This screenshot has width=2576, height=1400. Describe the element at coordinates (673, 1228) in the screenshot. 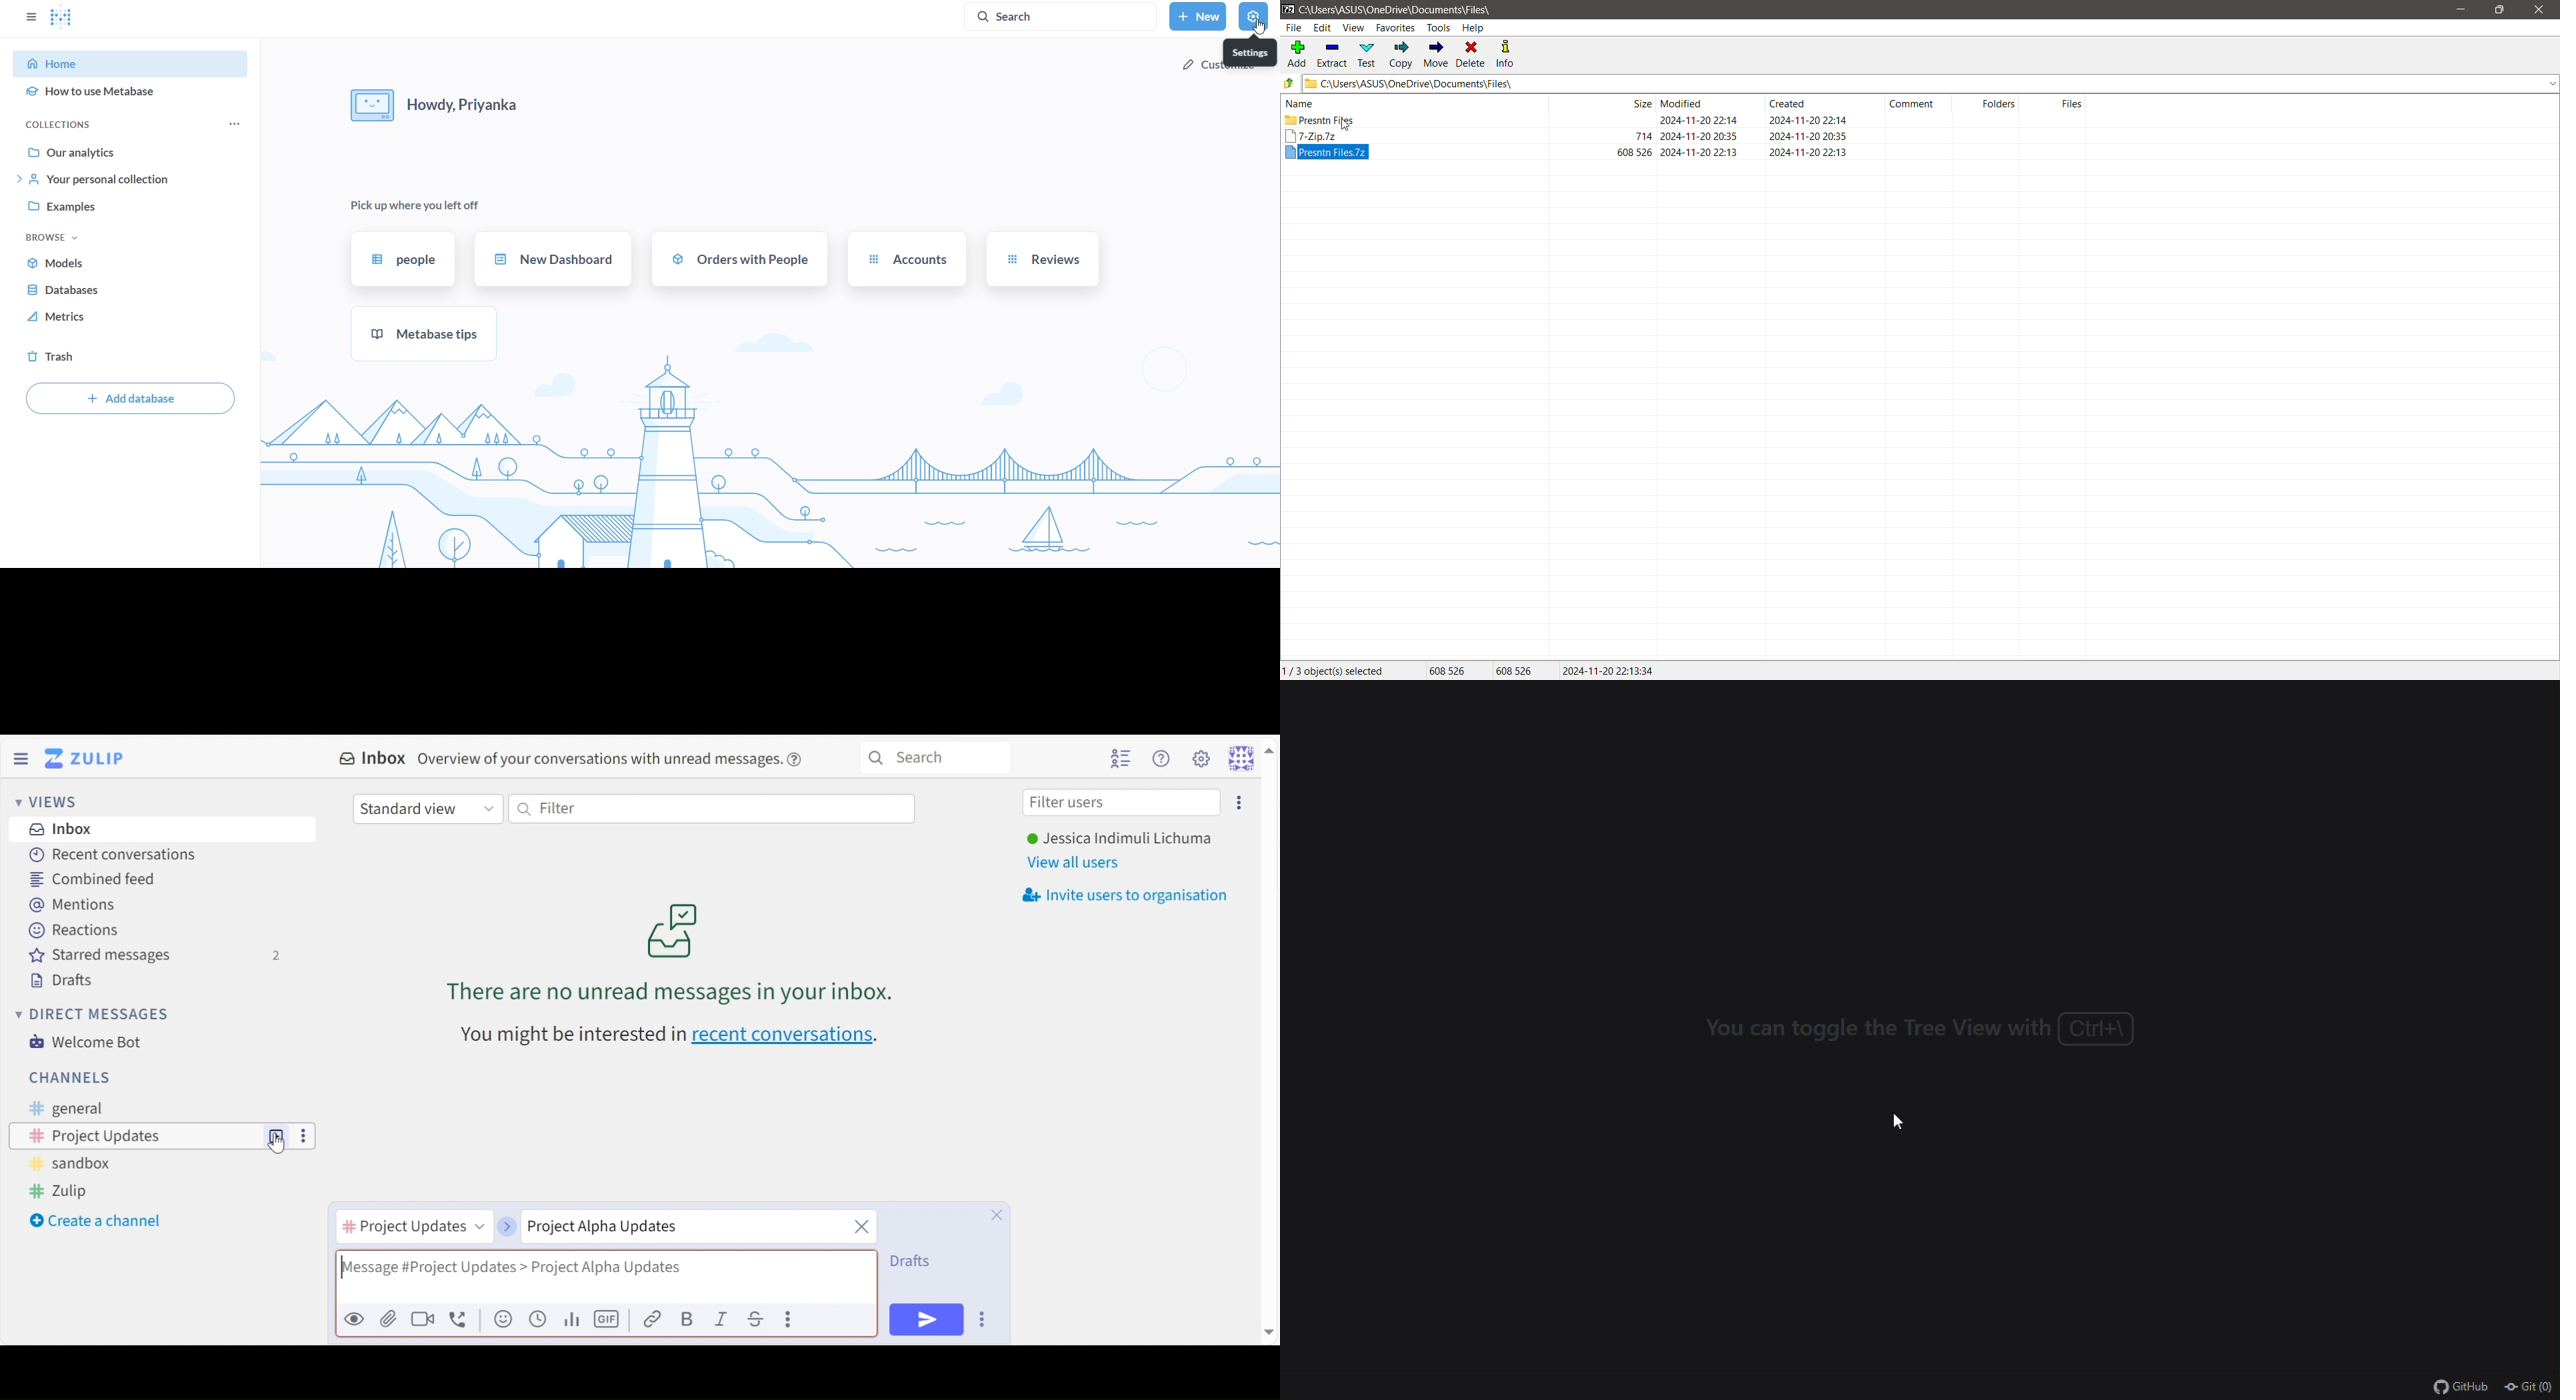

I see `Topic name` at that location.